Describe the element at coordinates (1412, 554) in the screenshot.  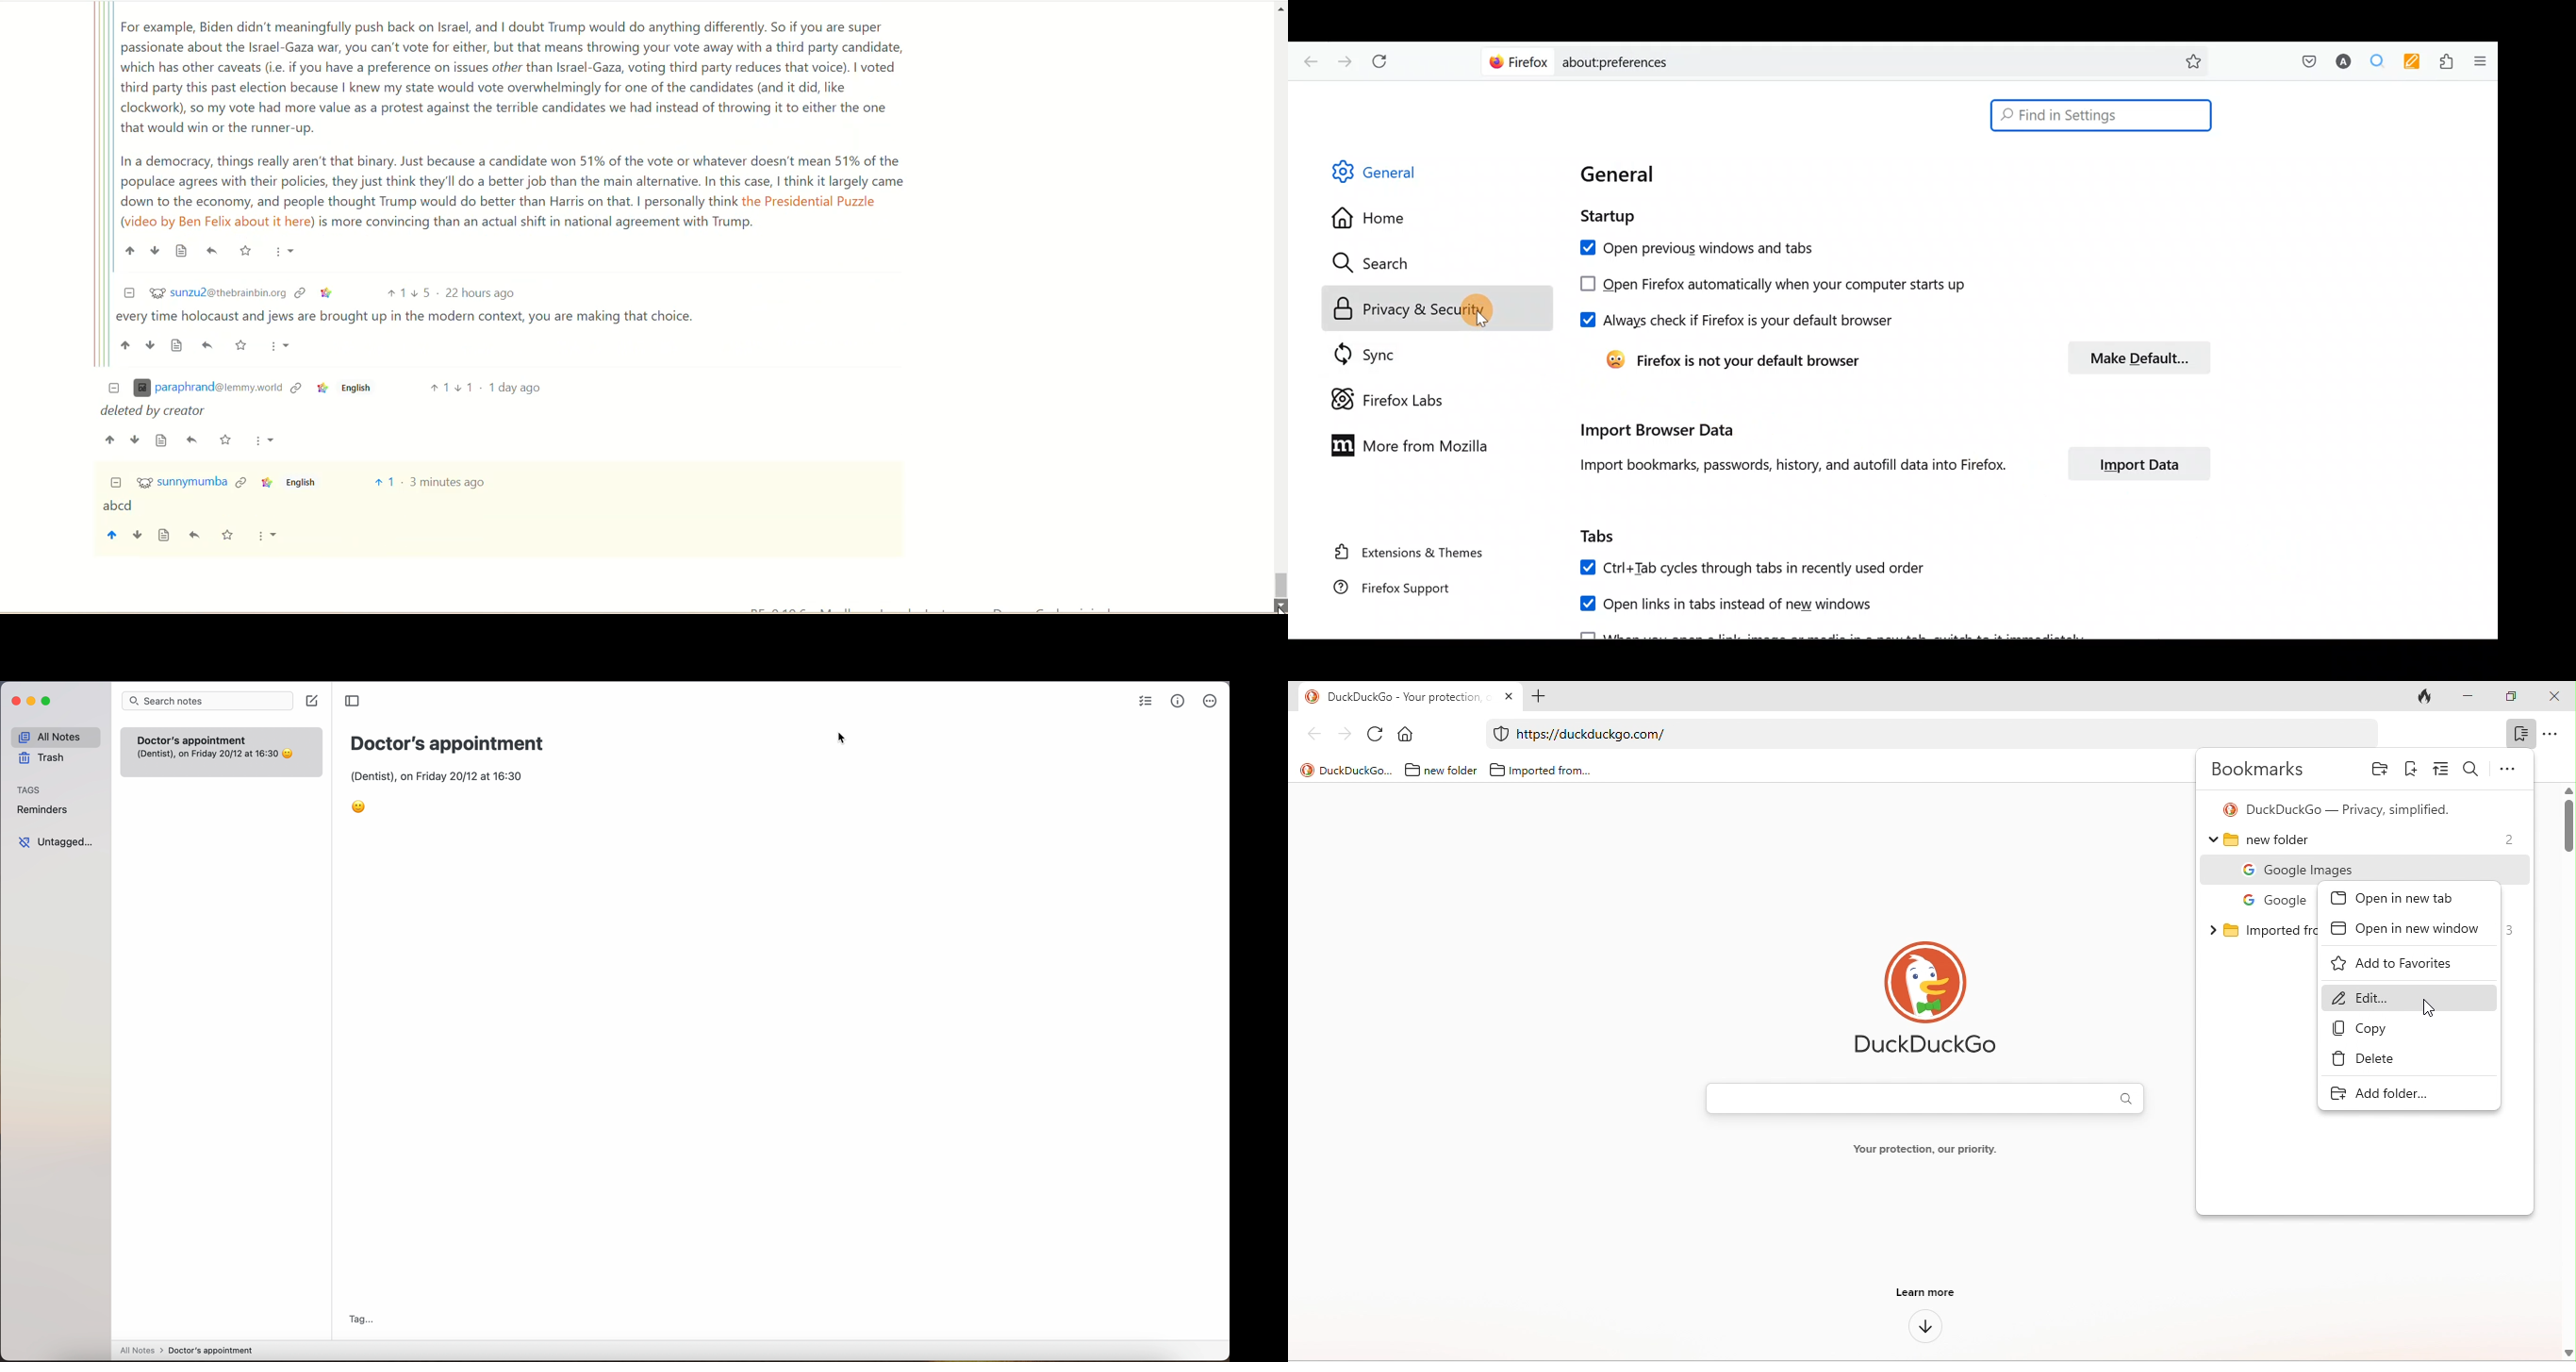
I see `Extension & themes` at that location.